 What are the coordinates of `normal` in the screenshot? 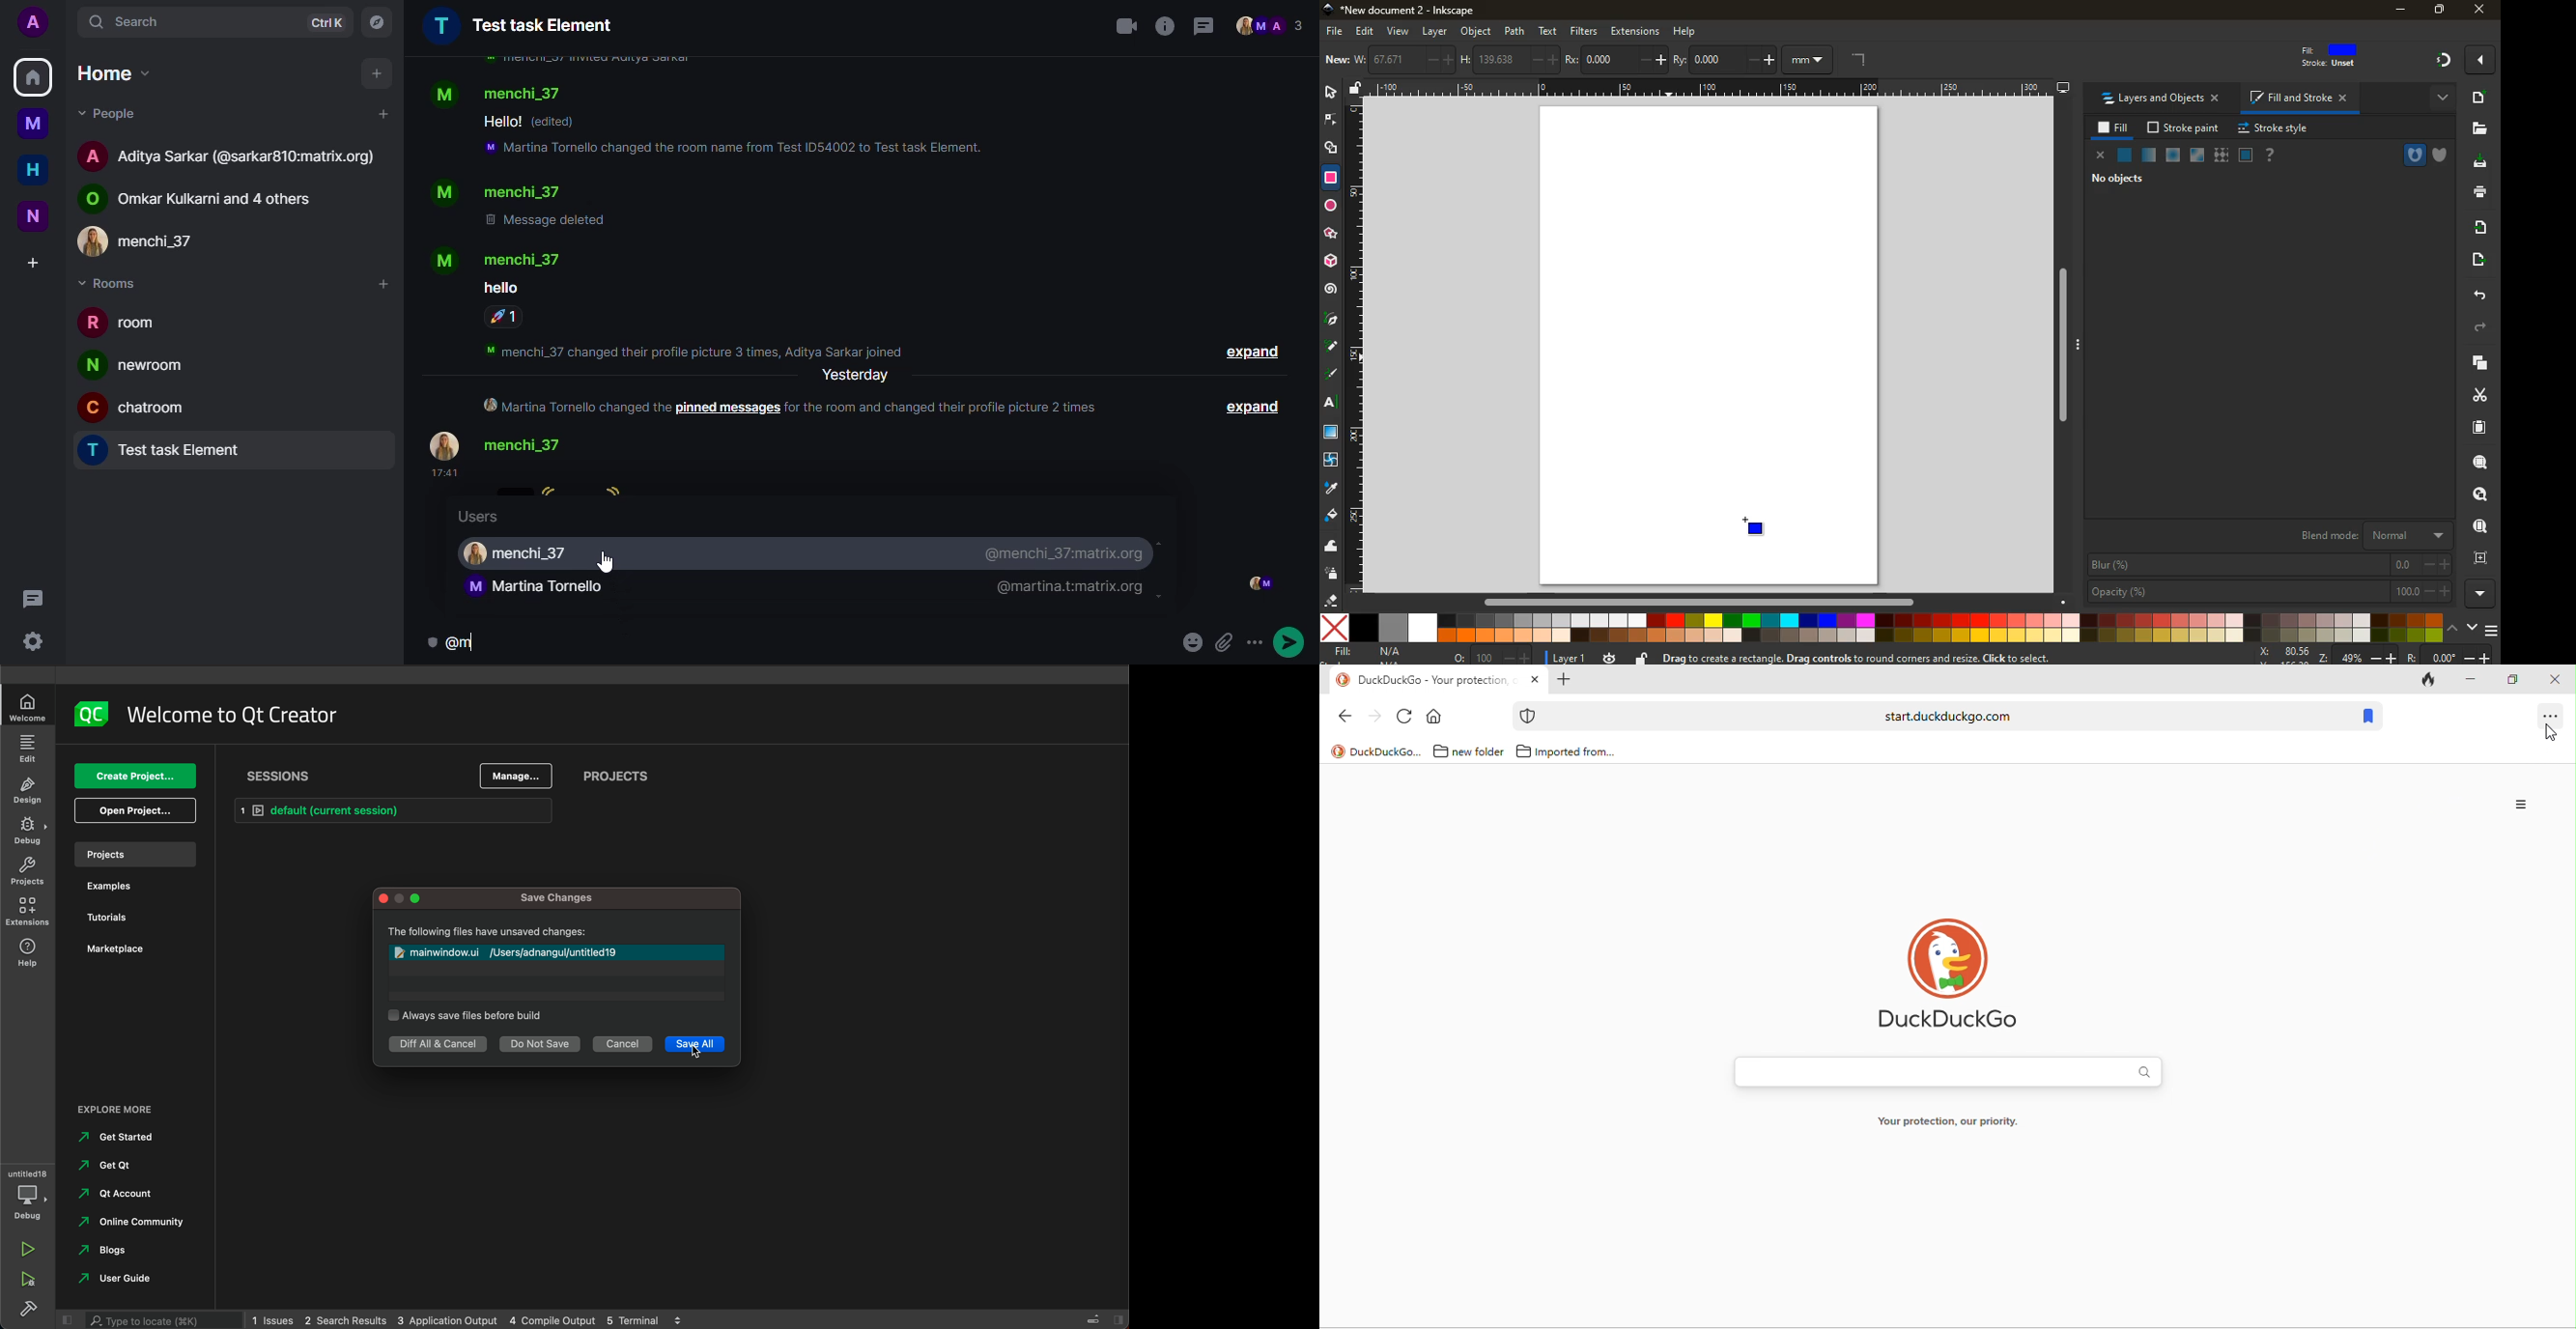 It's located at (2124, 155).